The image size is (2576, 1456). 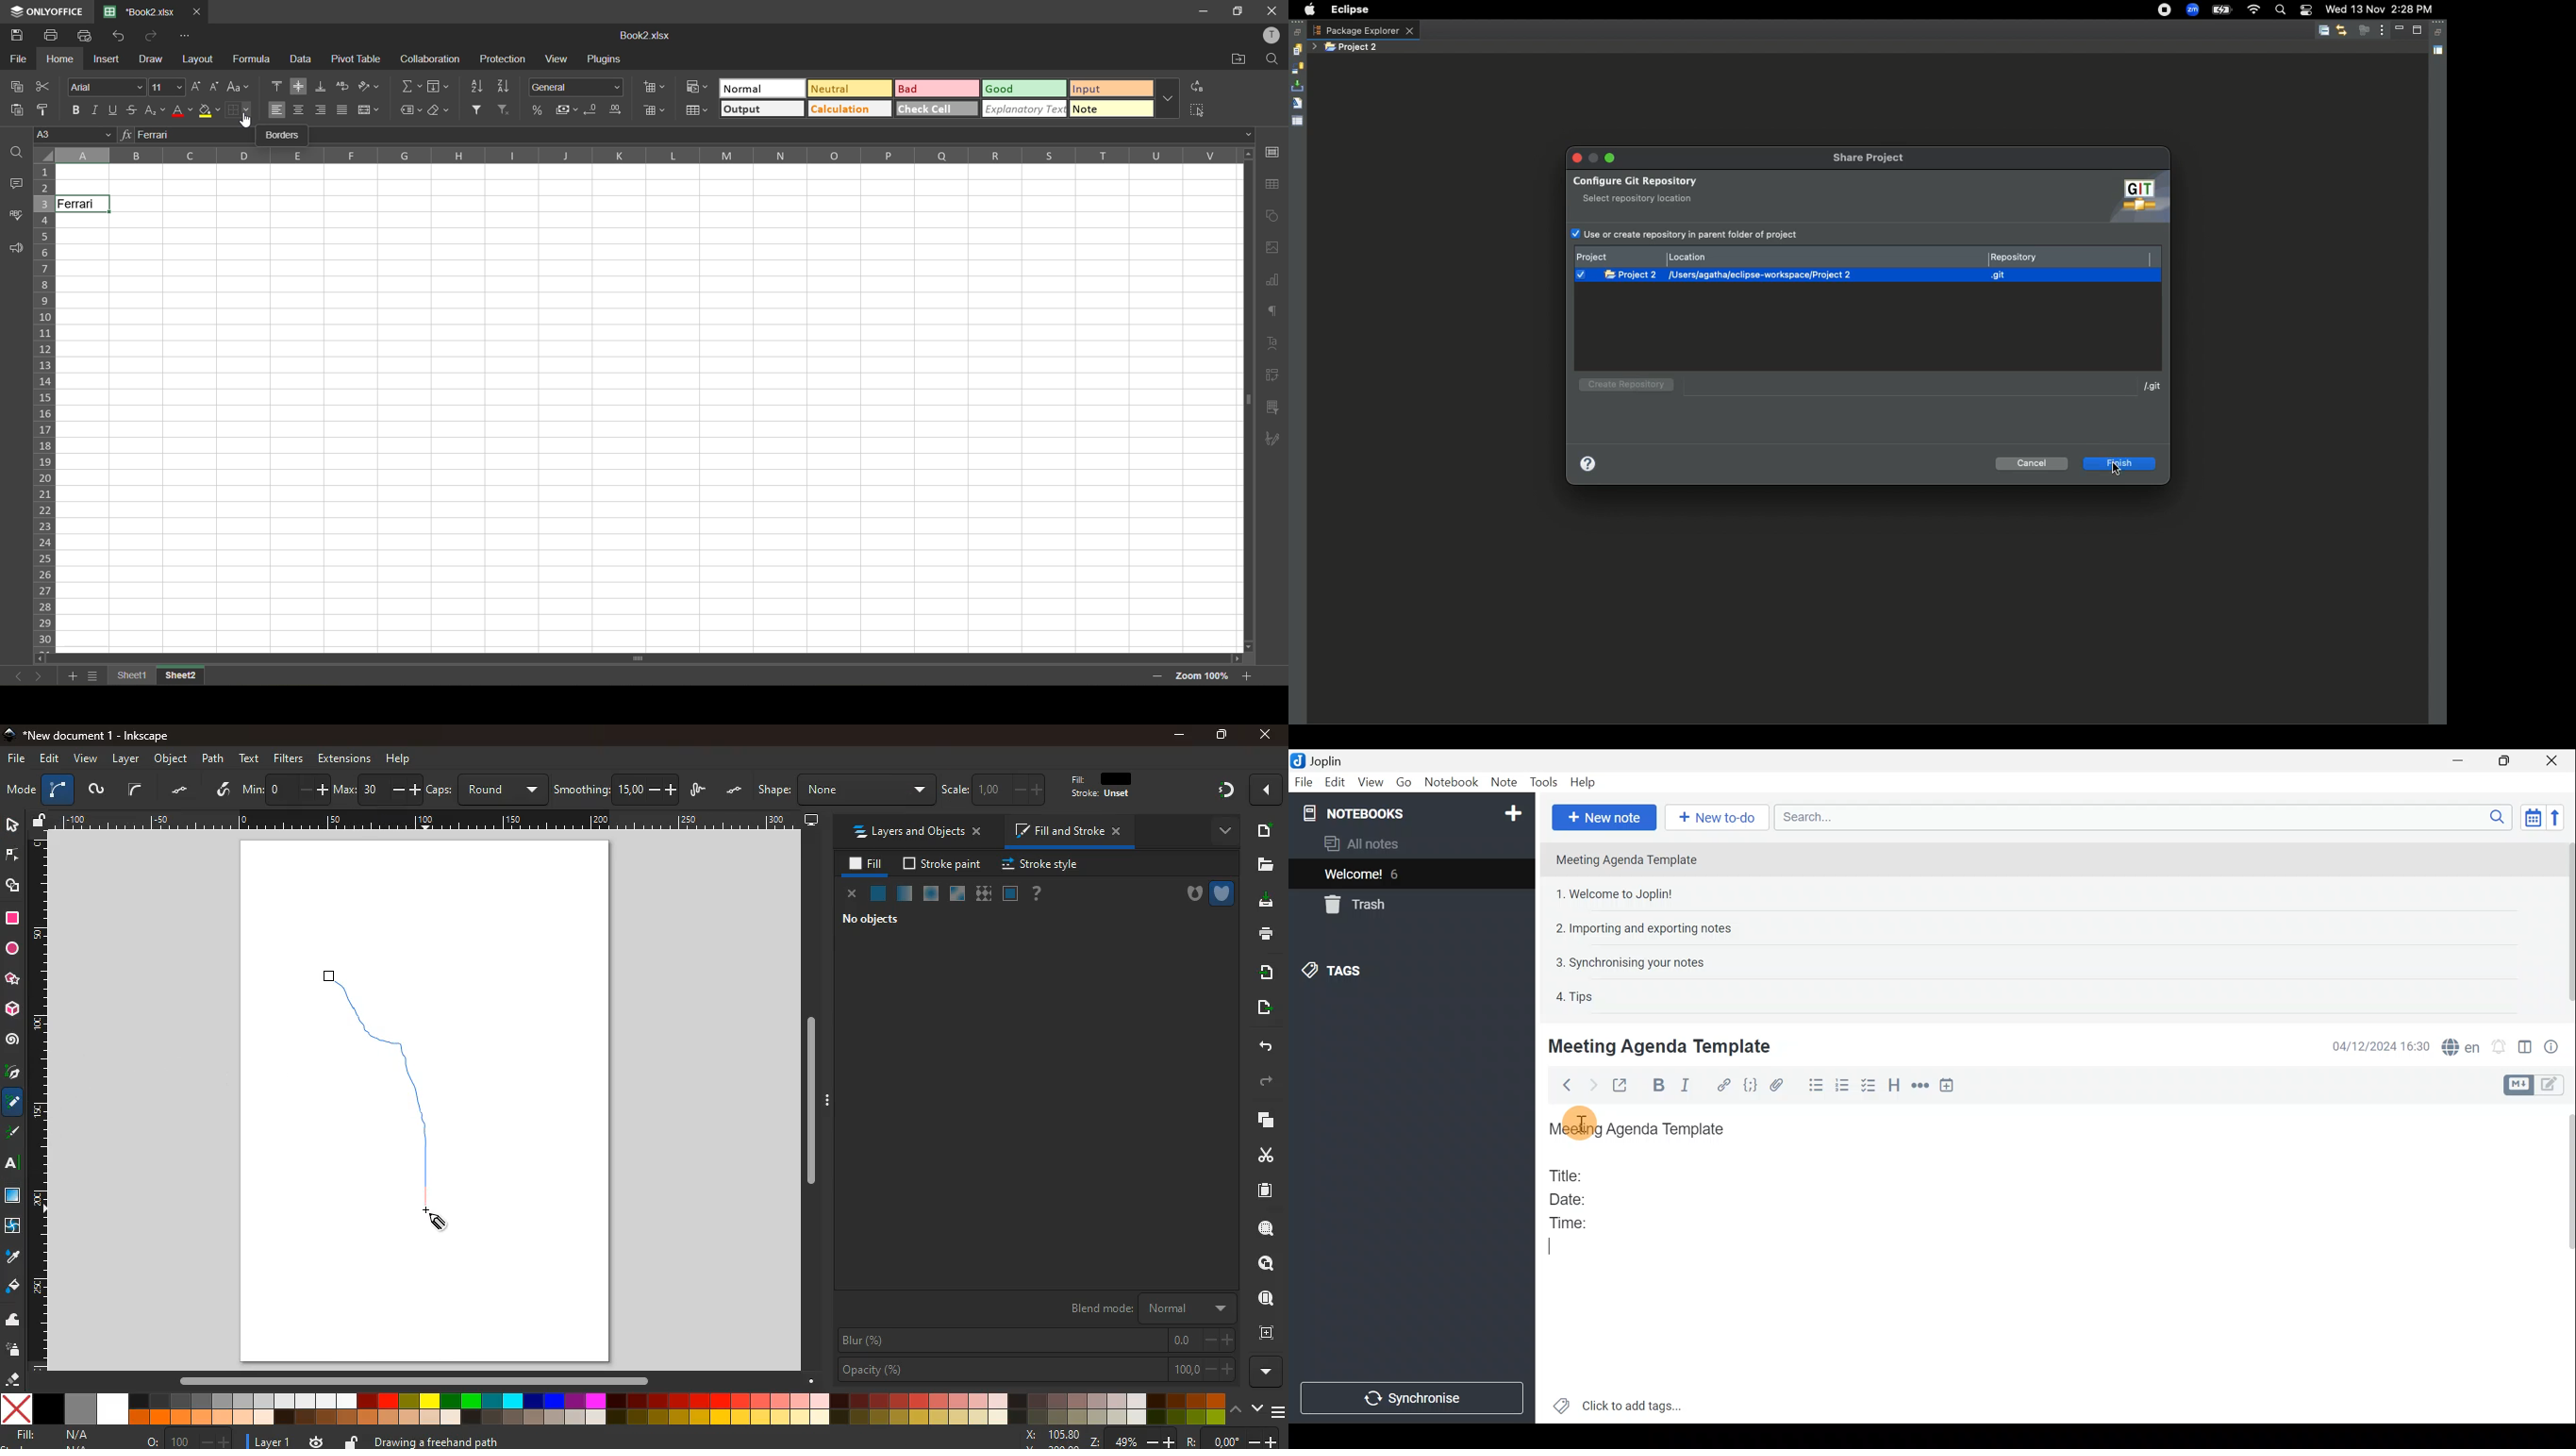 I want to click on square, so click(x=12, y=917).